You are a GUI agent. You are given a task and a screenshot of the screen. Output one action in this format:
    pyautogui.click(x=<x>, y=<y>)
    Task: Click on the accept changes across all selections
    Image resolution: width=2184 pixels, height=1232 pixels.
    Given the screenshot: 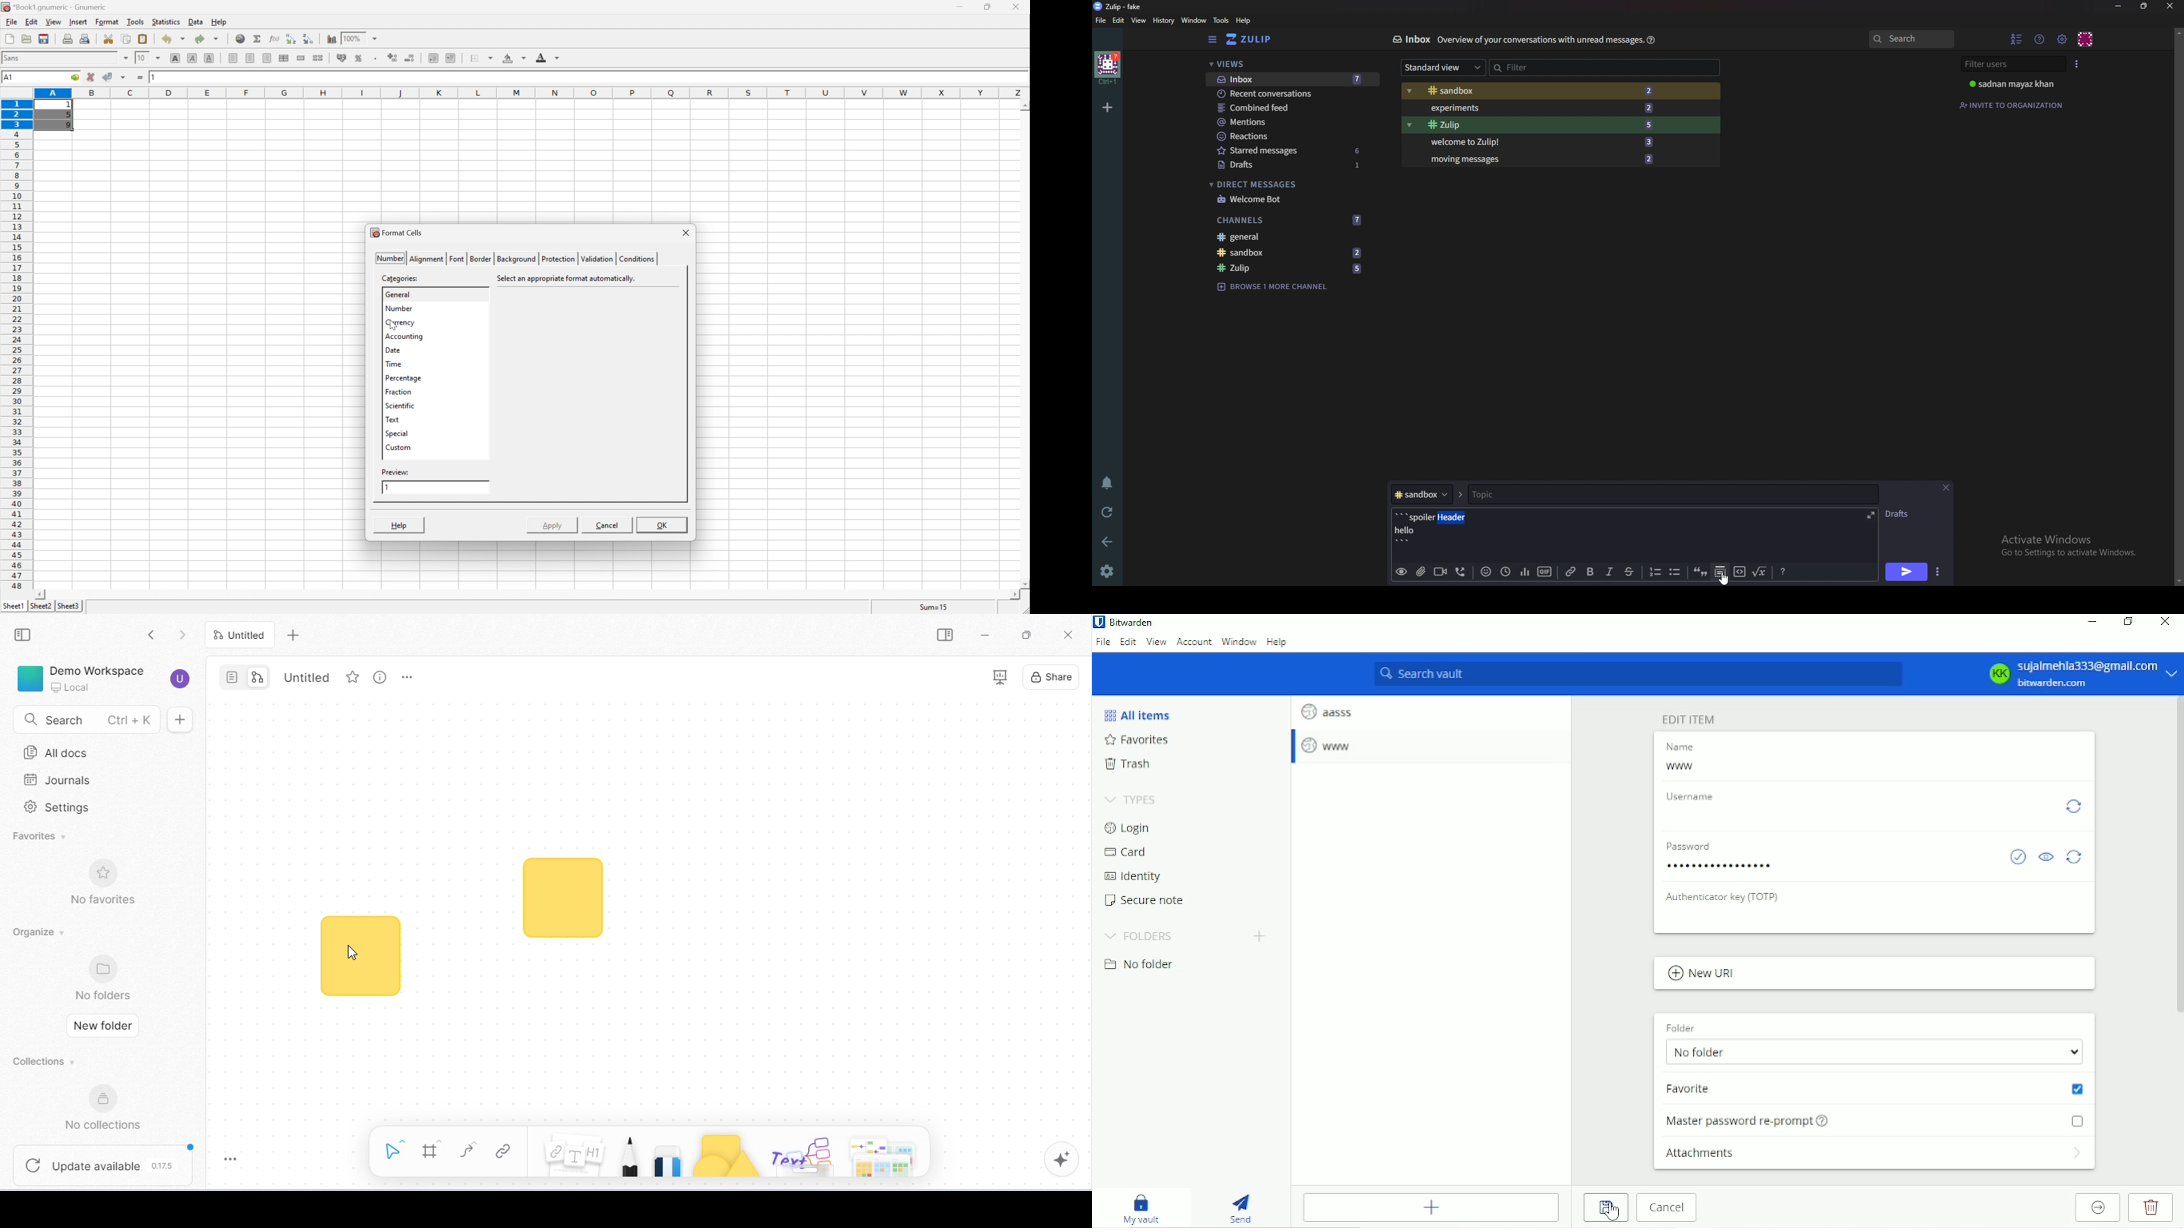 What is the action you would take?
    pyautogui.click(x=124, y=77)
    